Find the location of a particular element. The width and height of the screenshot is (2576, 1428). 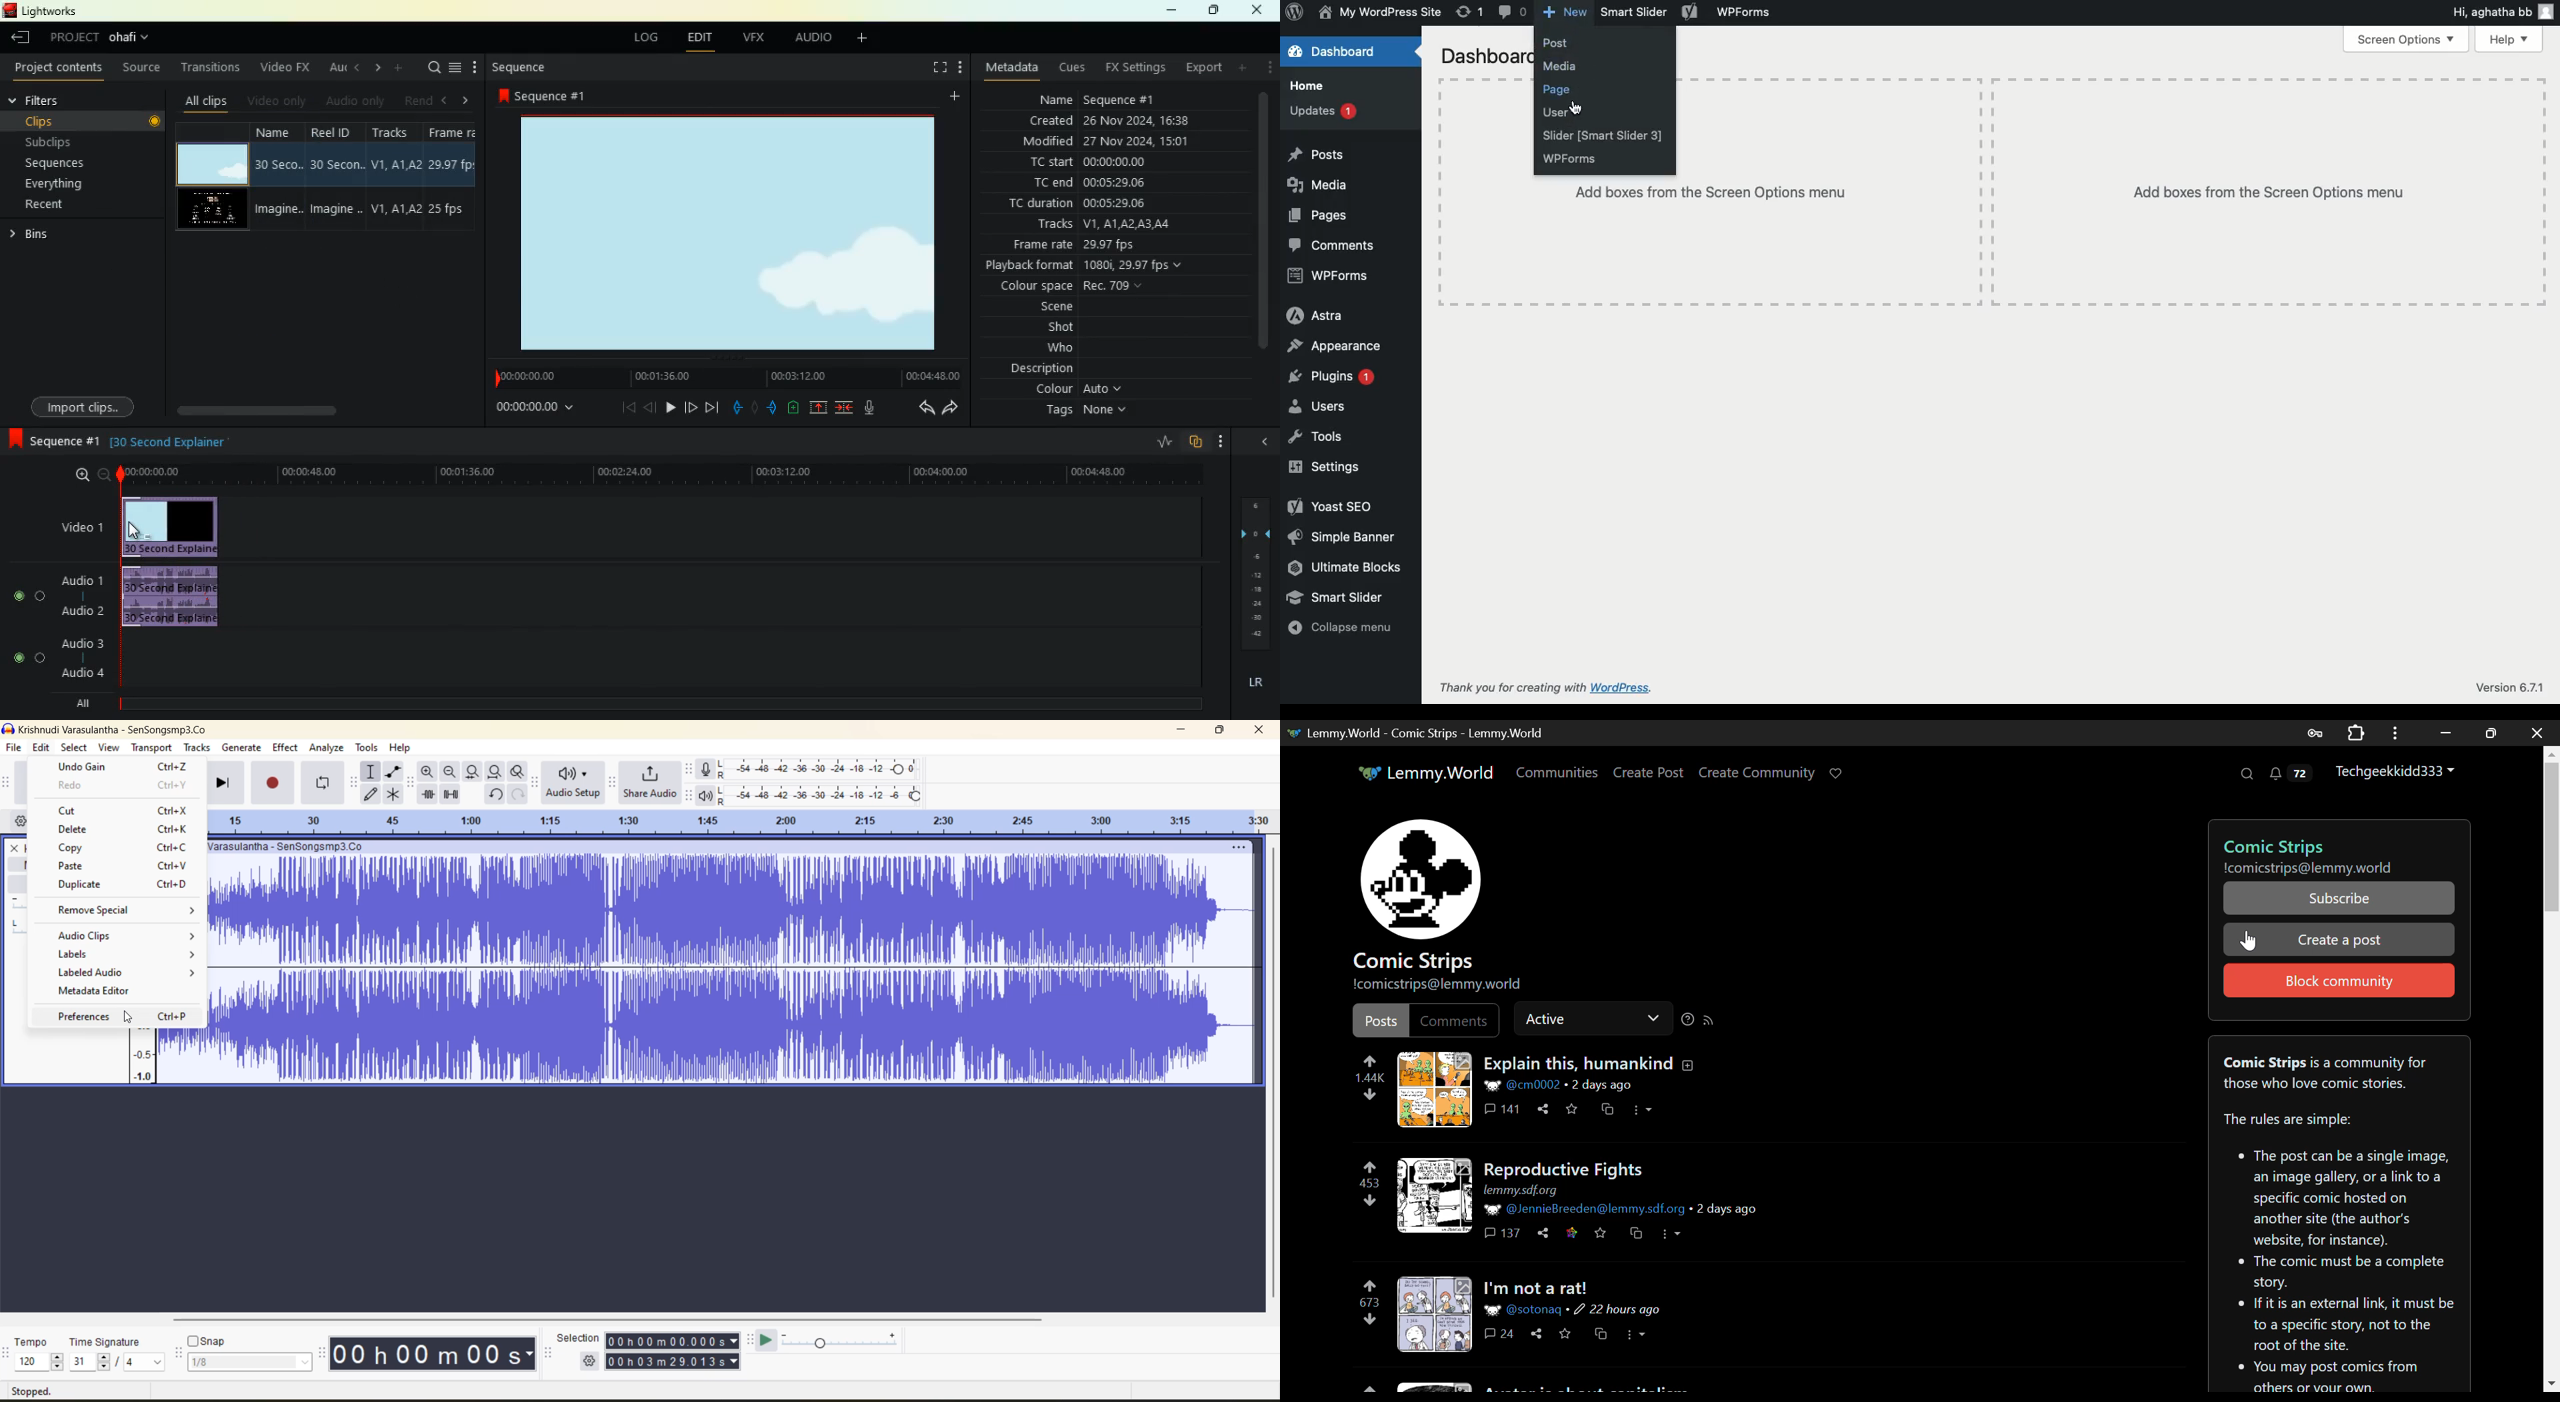

search is located at coordinates (434, 69).